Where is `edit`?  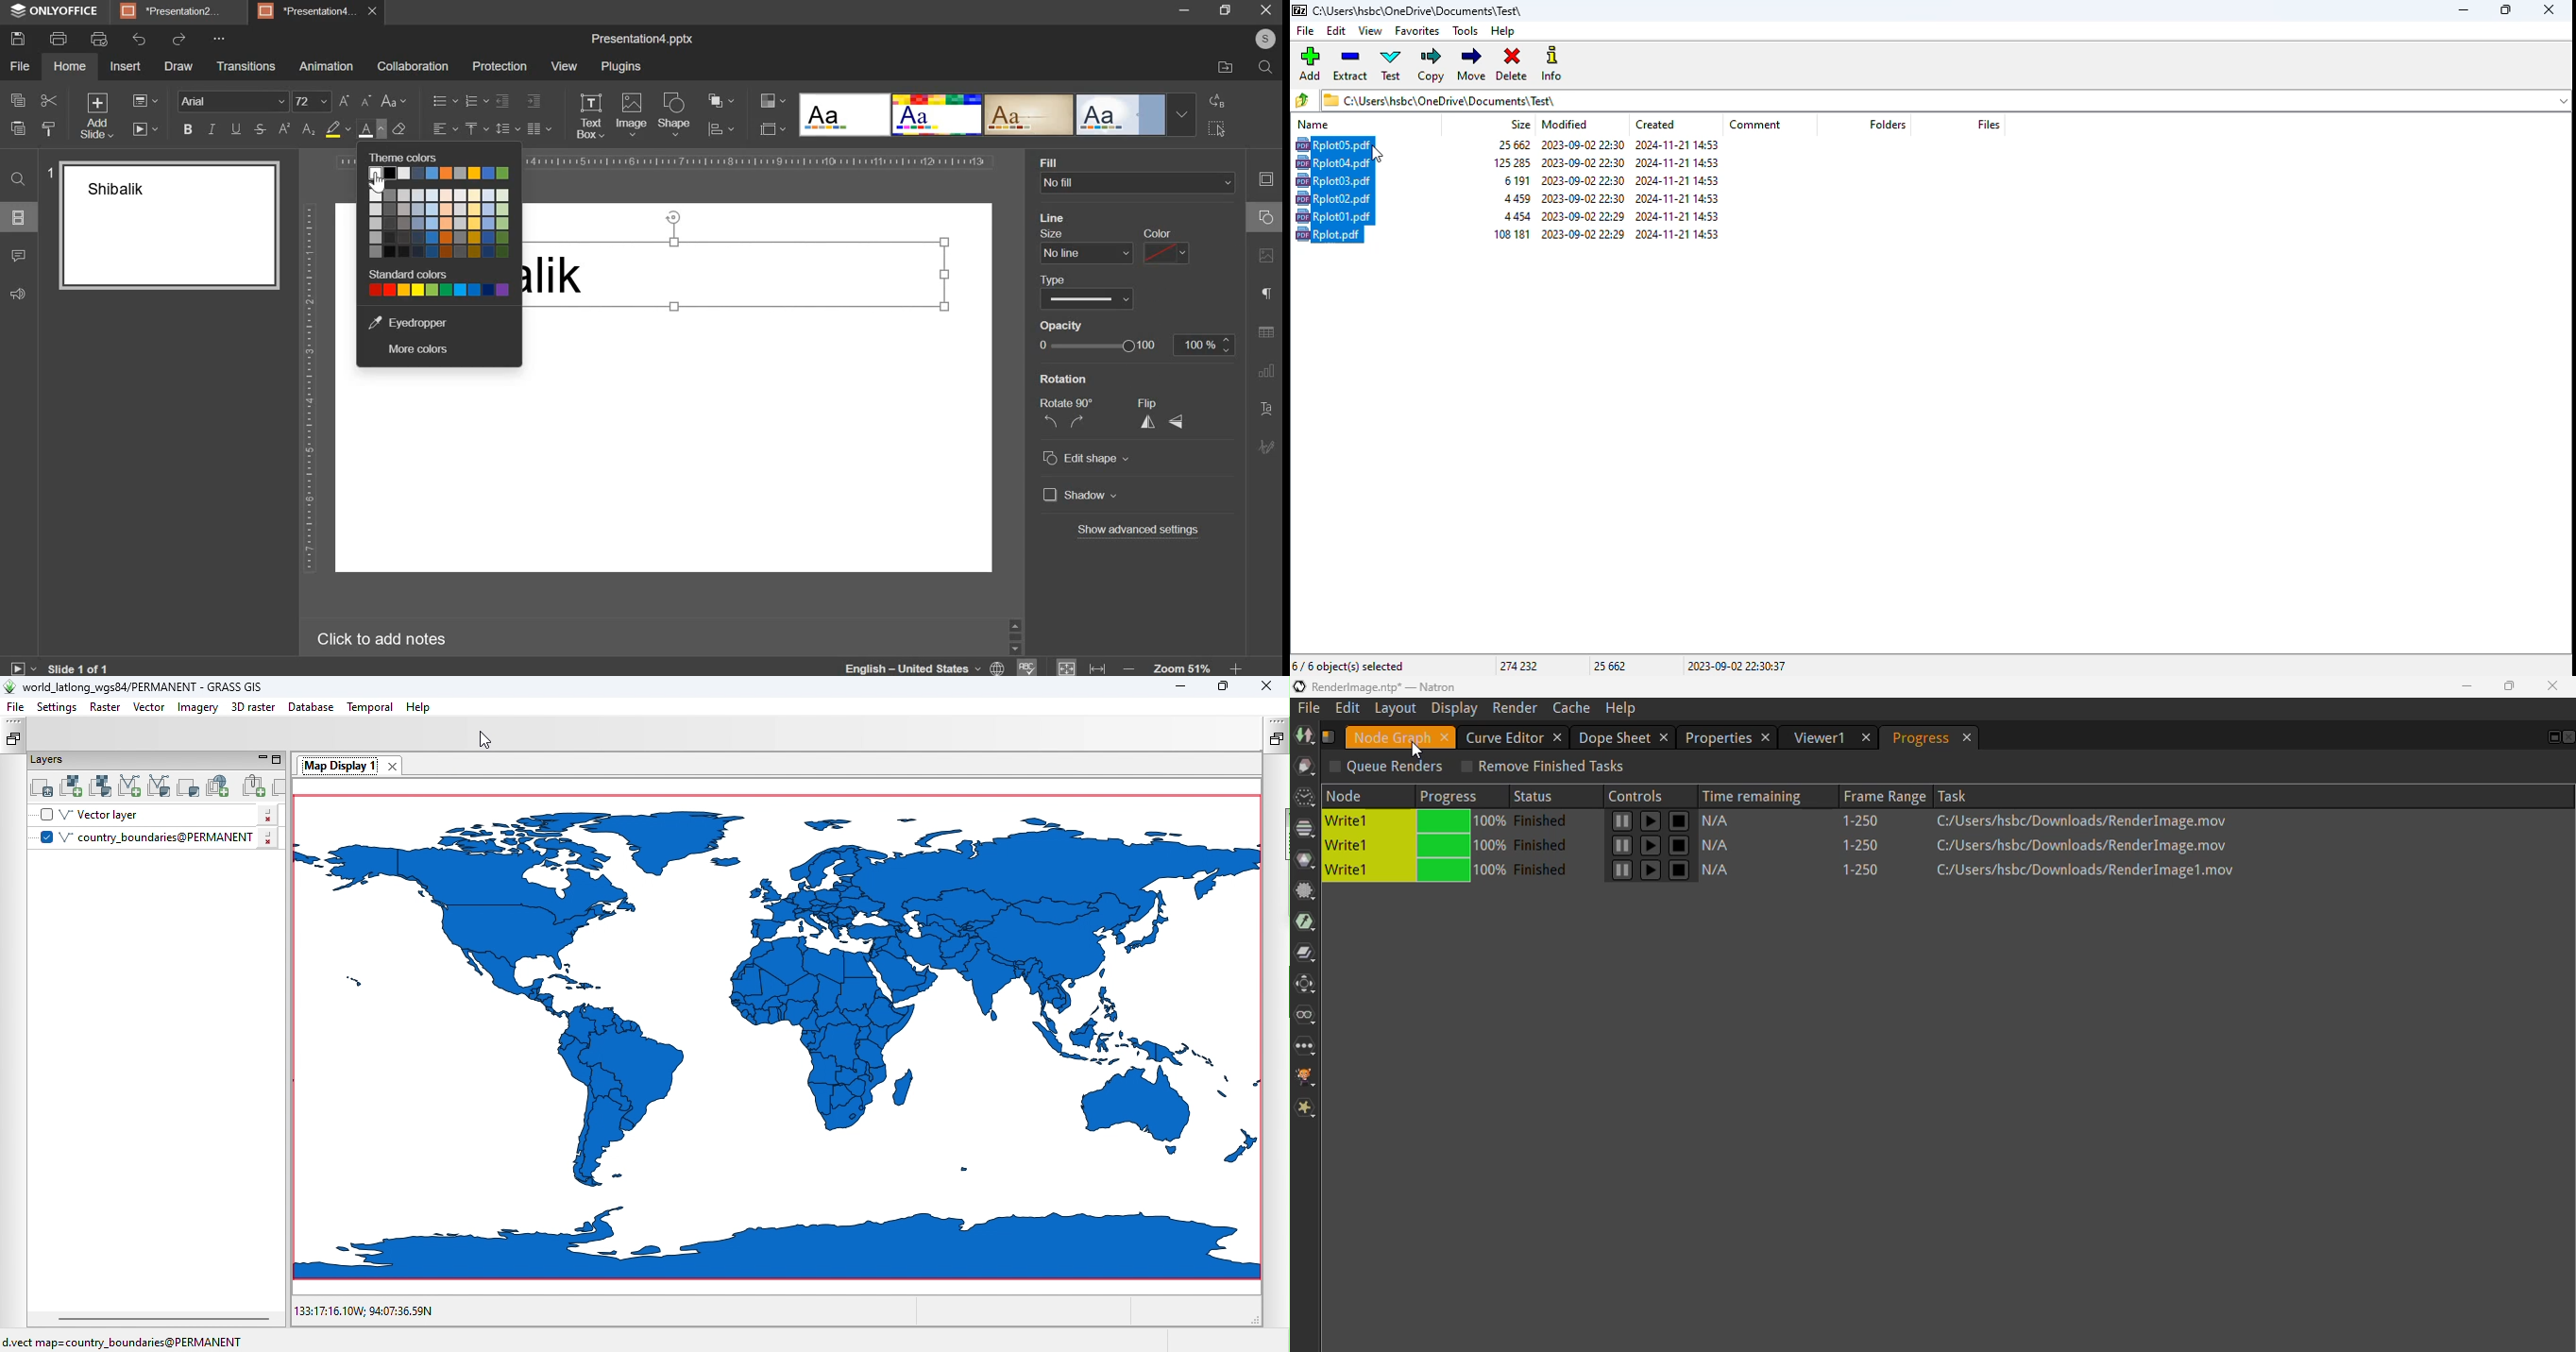
edit is located at coordinates (1347, 707).